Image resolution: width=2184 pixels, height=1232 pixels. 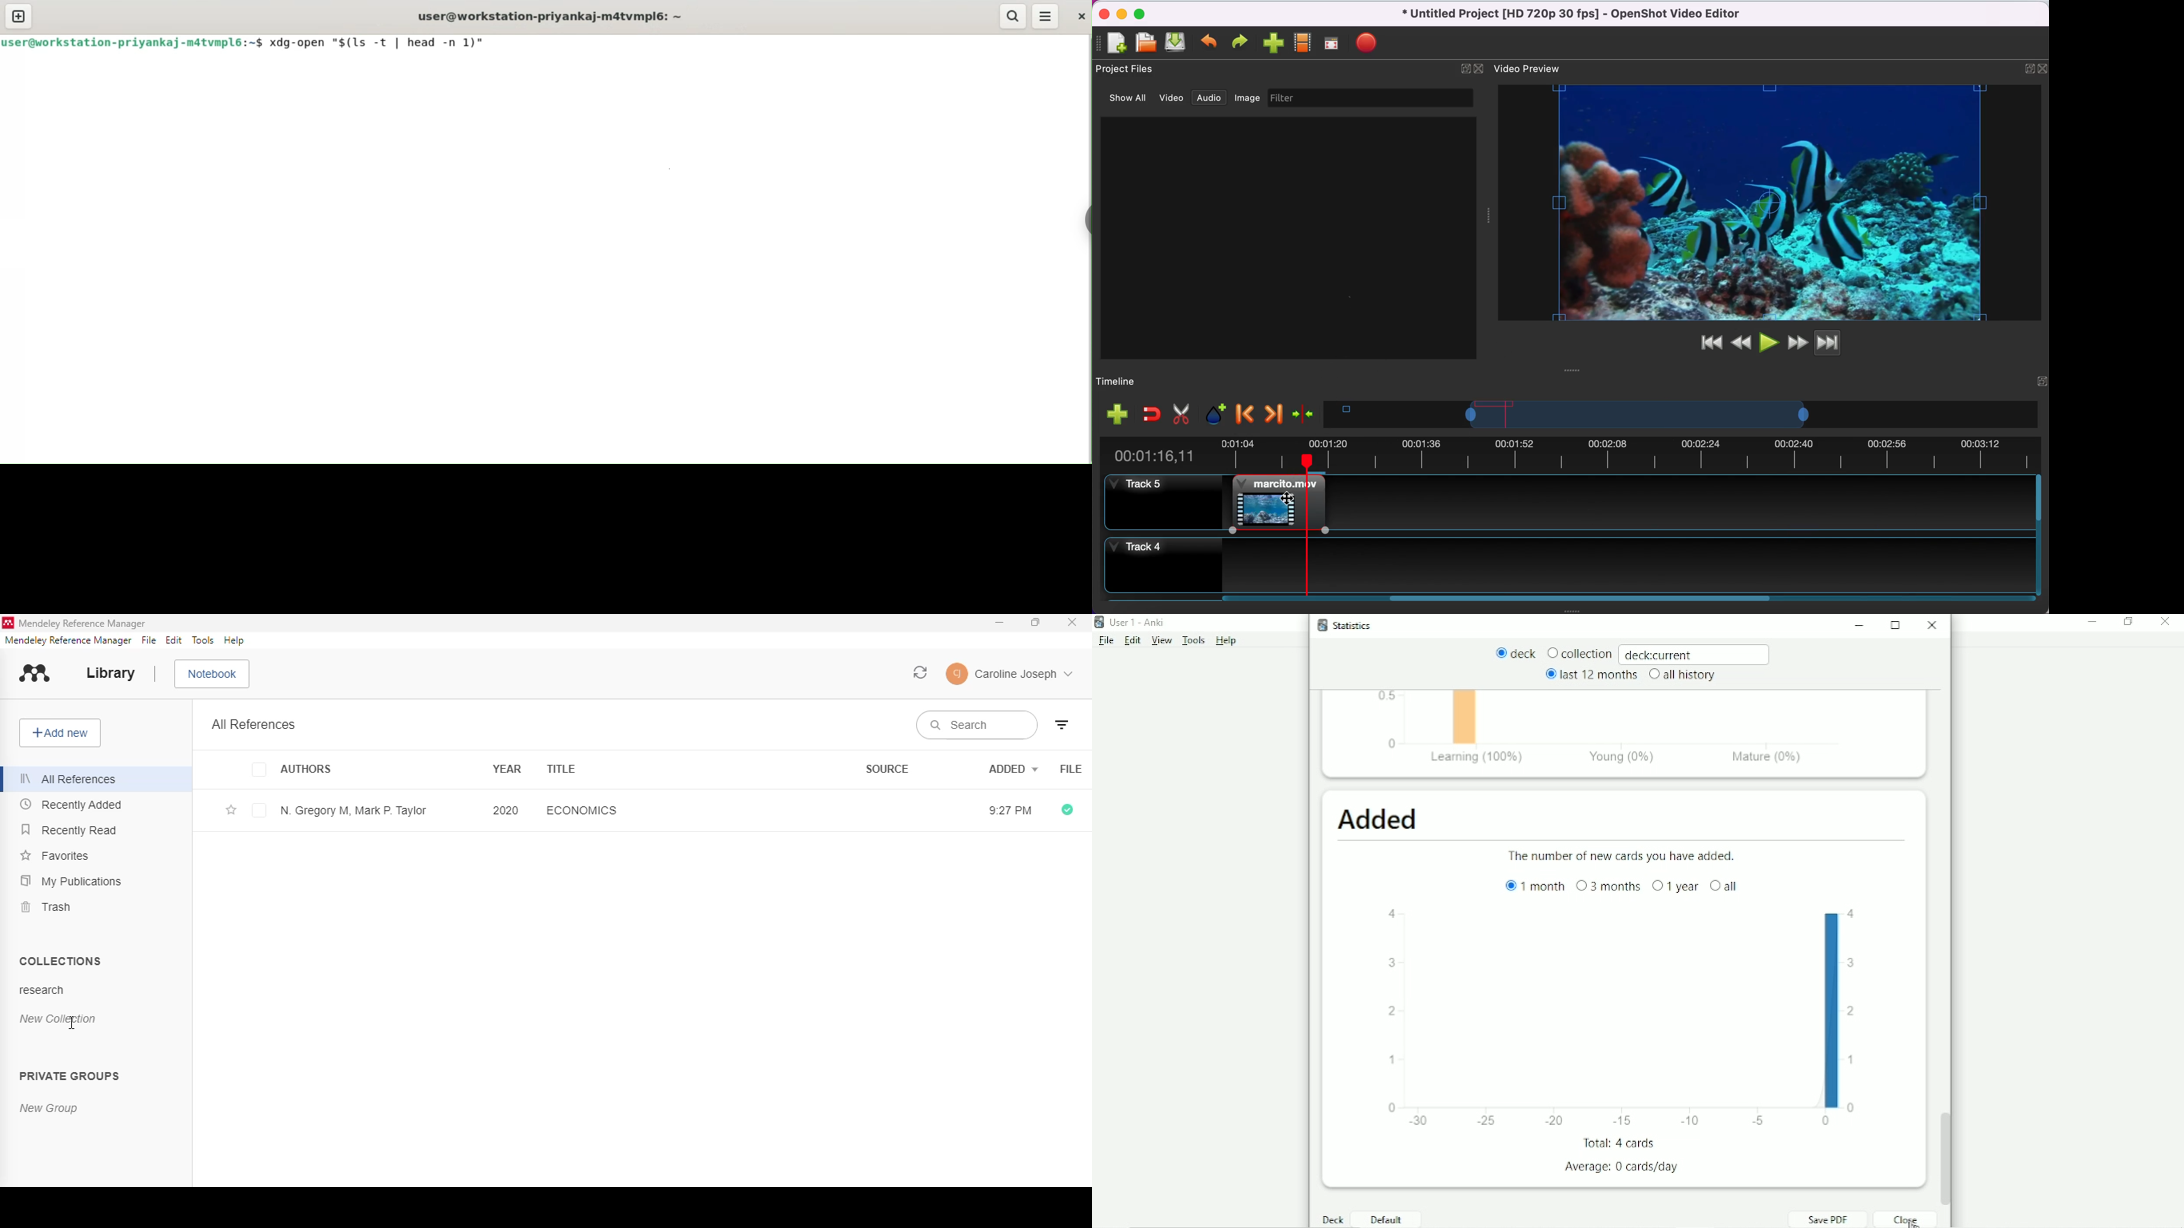 I want to click on library, so click(x=111, y=673).